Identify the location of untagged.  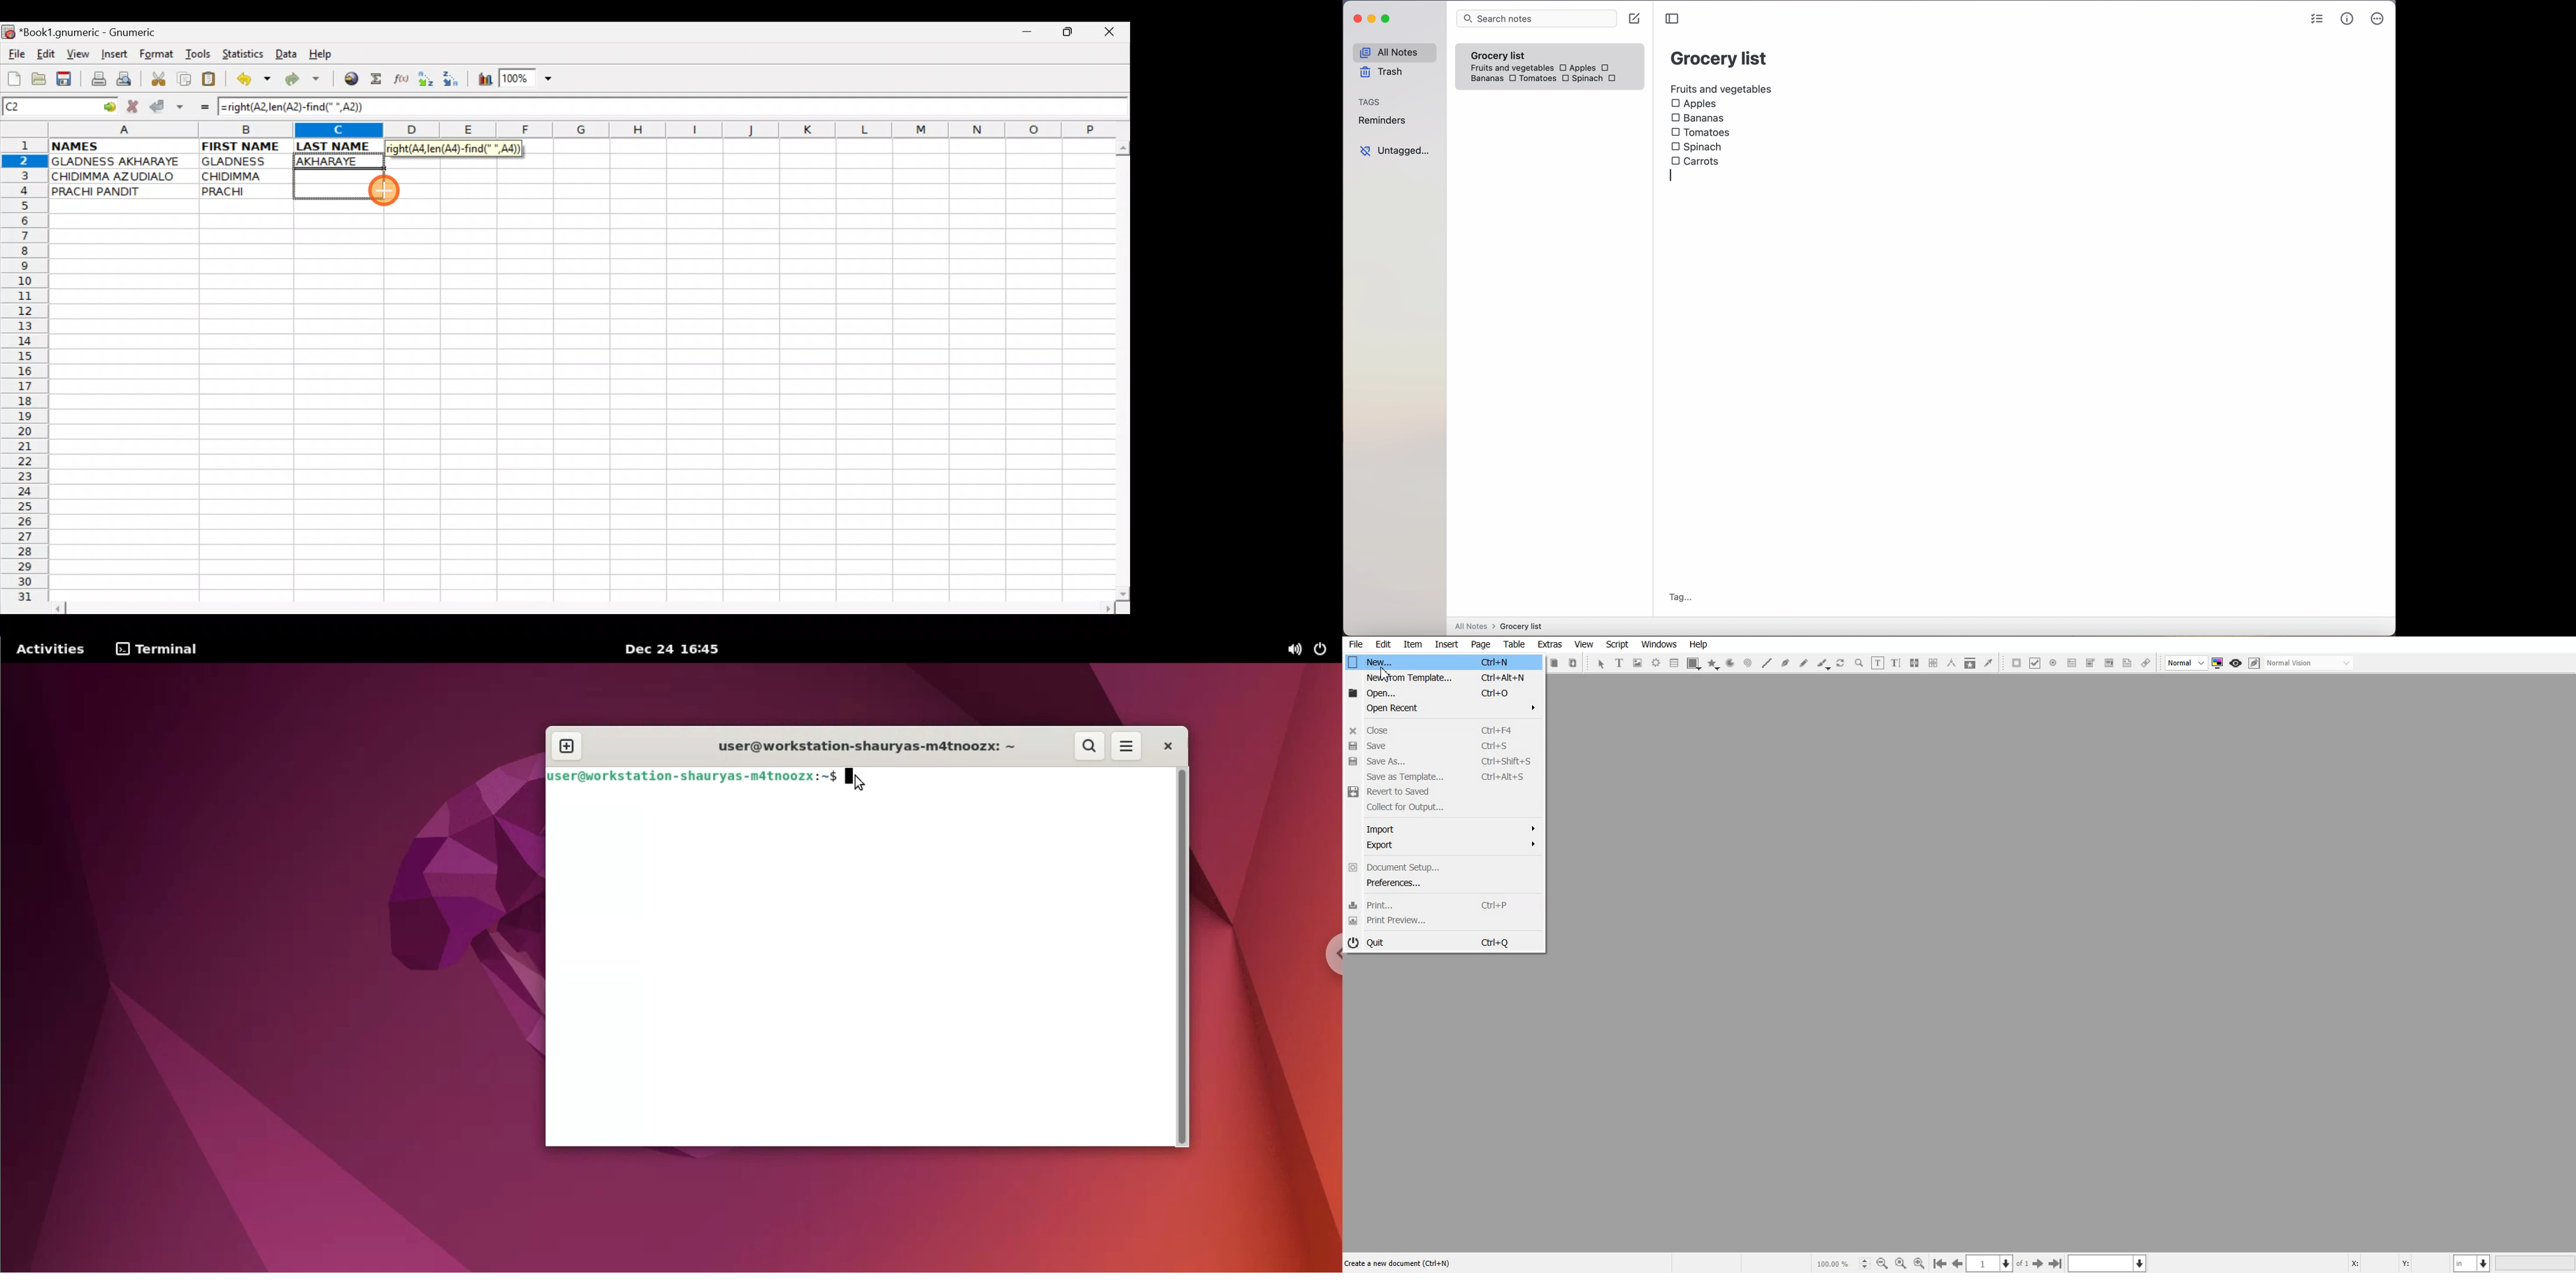
(1394, 151).